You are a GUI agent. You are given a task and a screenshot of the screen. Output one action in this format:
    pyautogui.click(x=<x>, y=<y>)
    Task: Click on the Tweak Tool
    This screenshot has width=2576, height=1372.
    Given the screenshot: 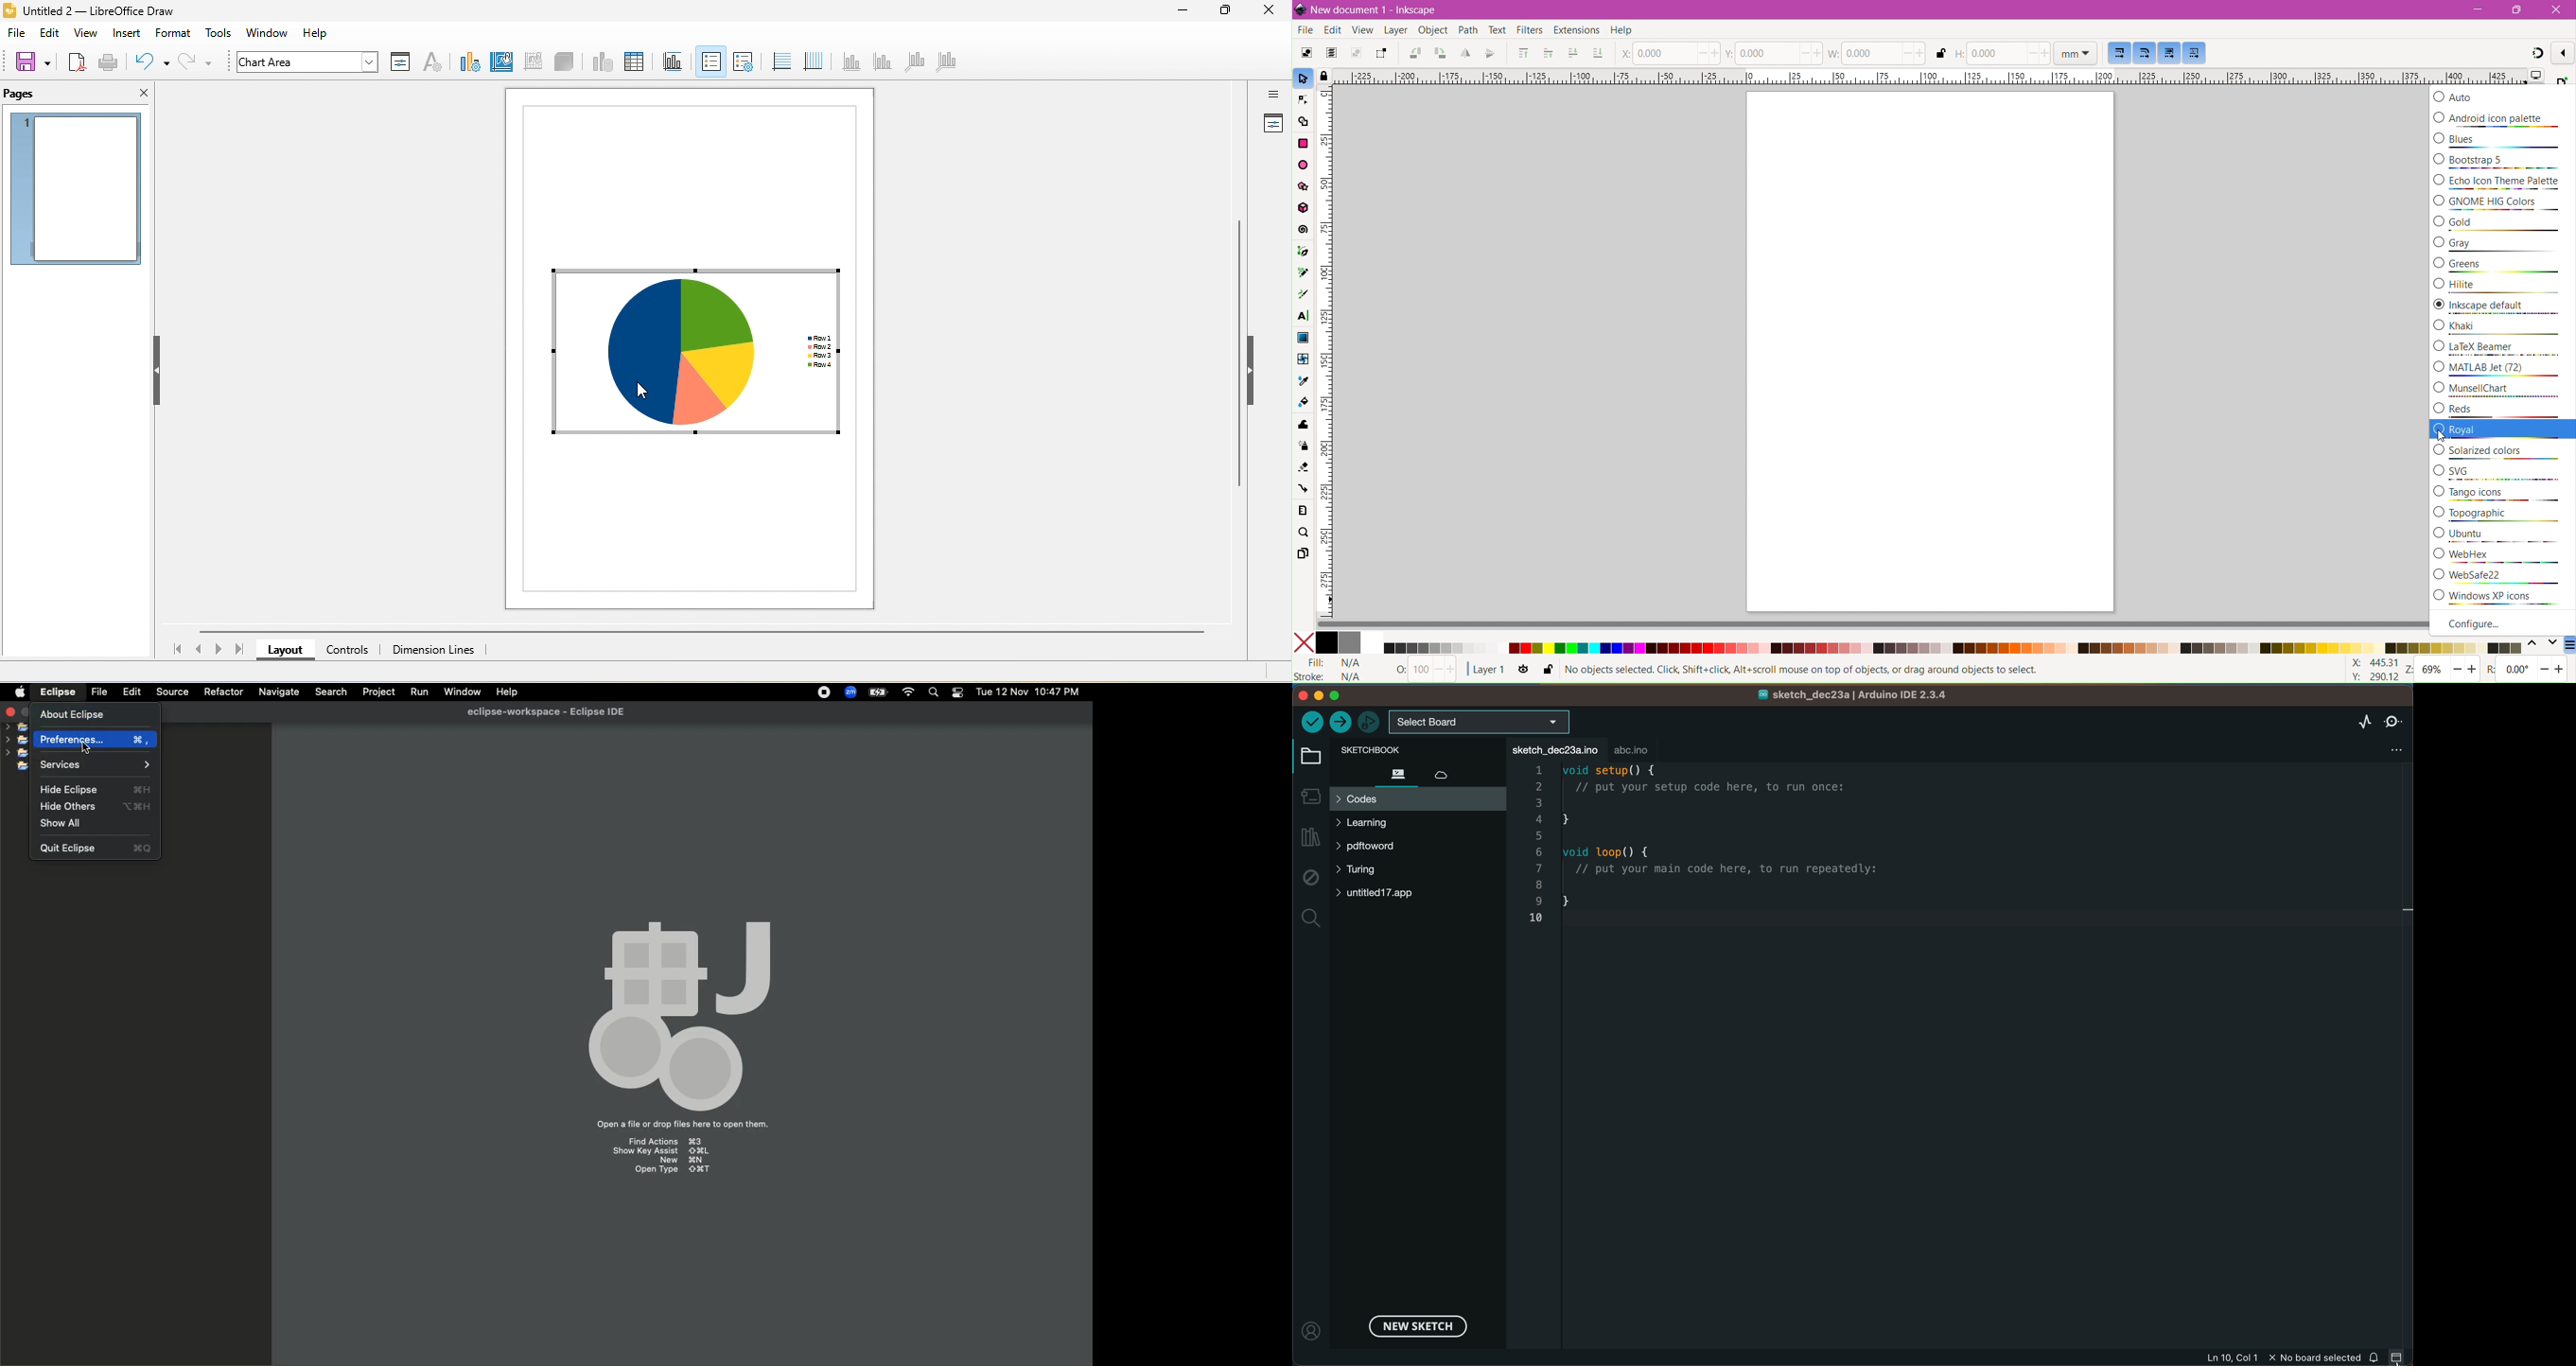 What is the action you would take?
    pyautogui.click(x=1304, y=425)
    